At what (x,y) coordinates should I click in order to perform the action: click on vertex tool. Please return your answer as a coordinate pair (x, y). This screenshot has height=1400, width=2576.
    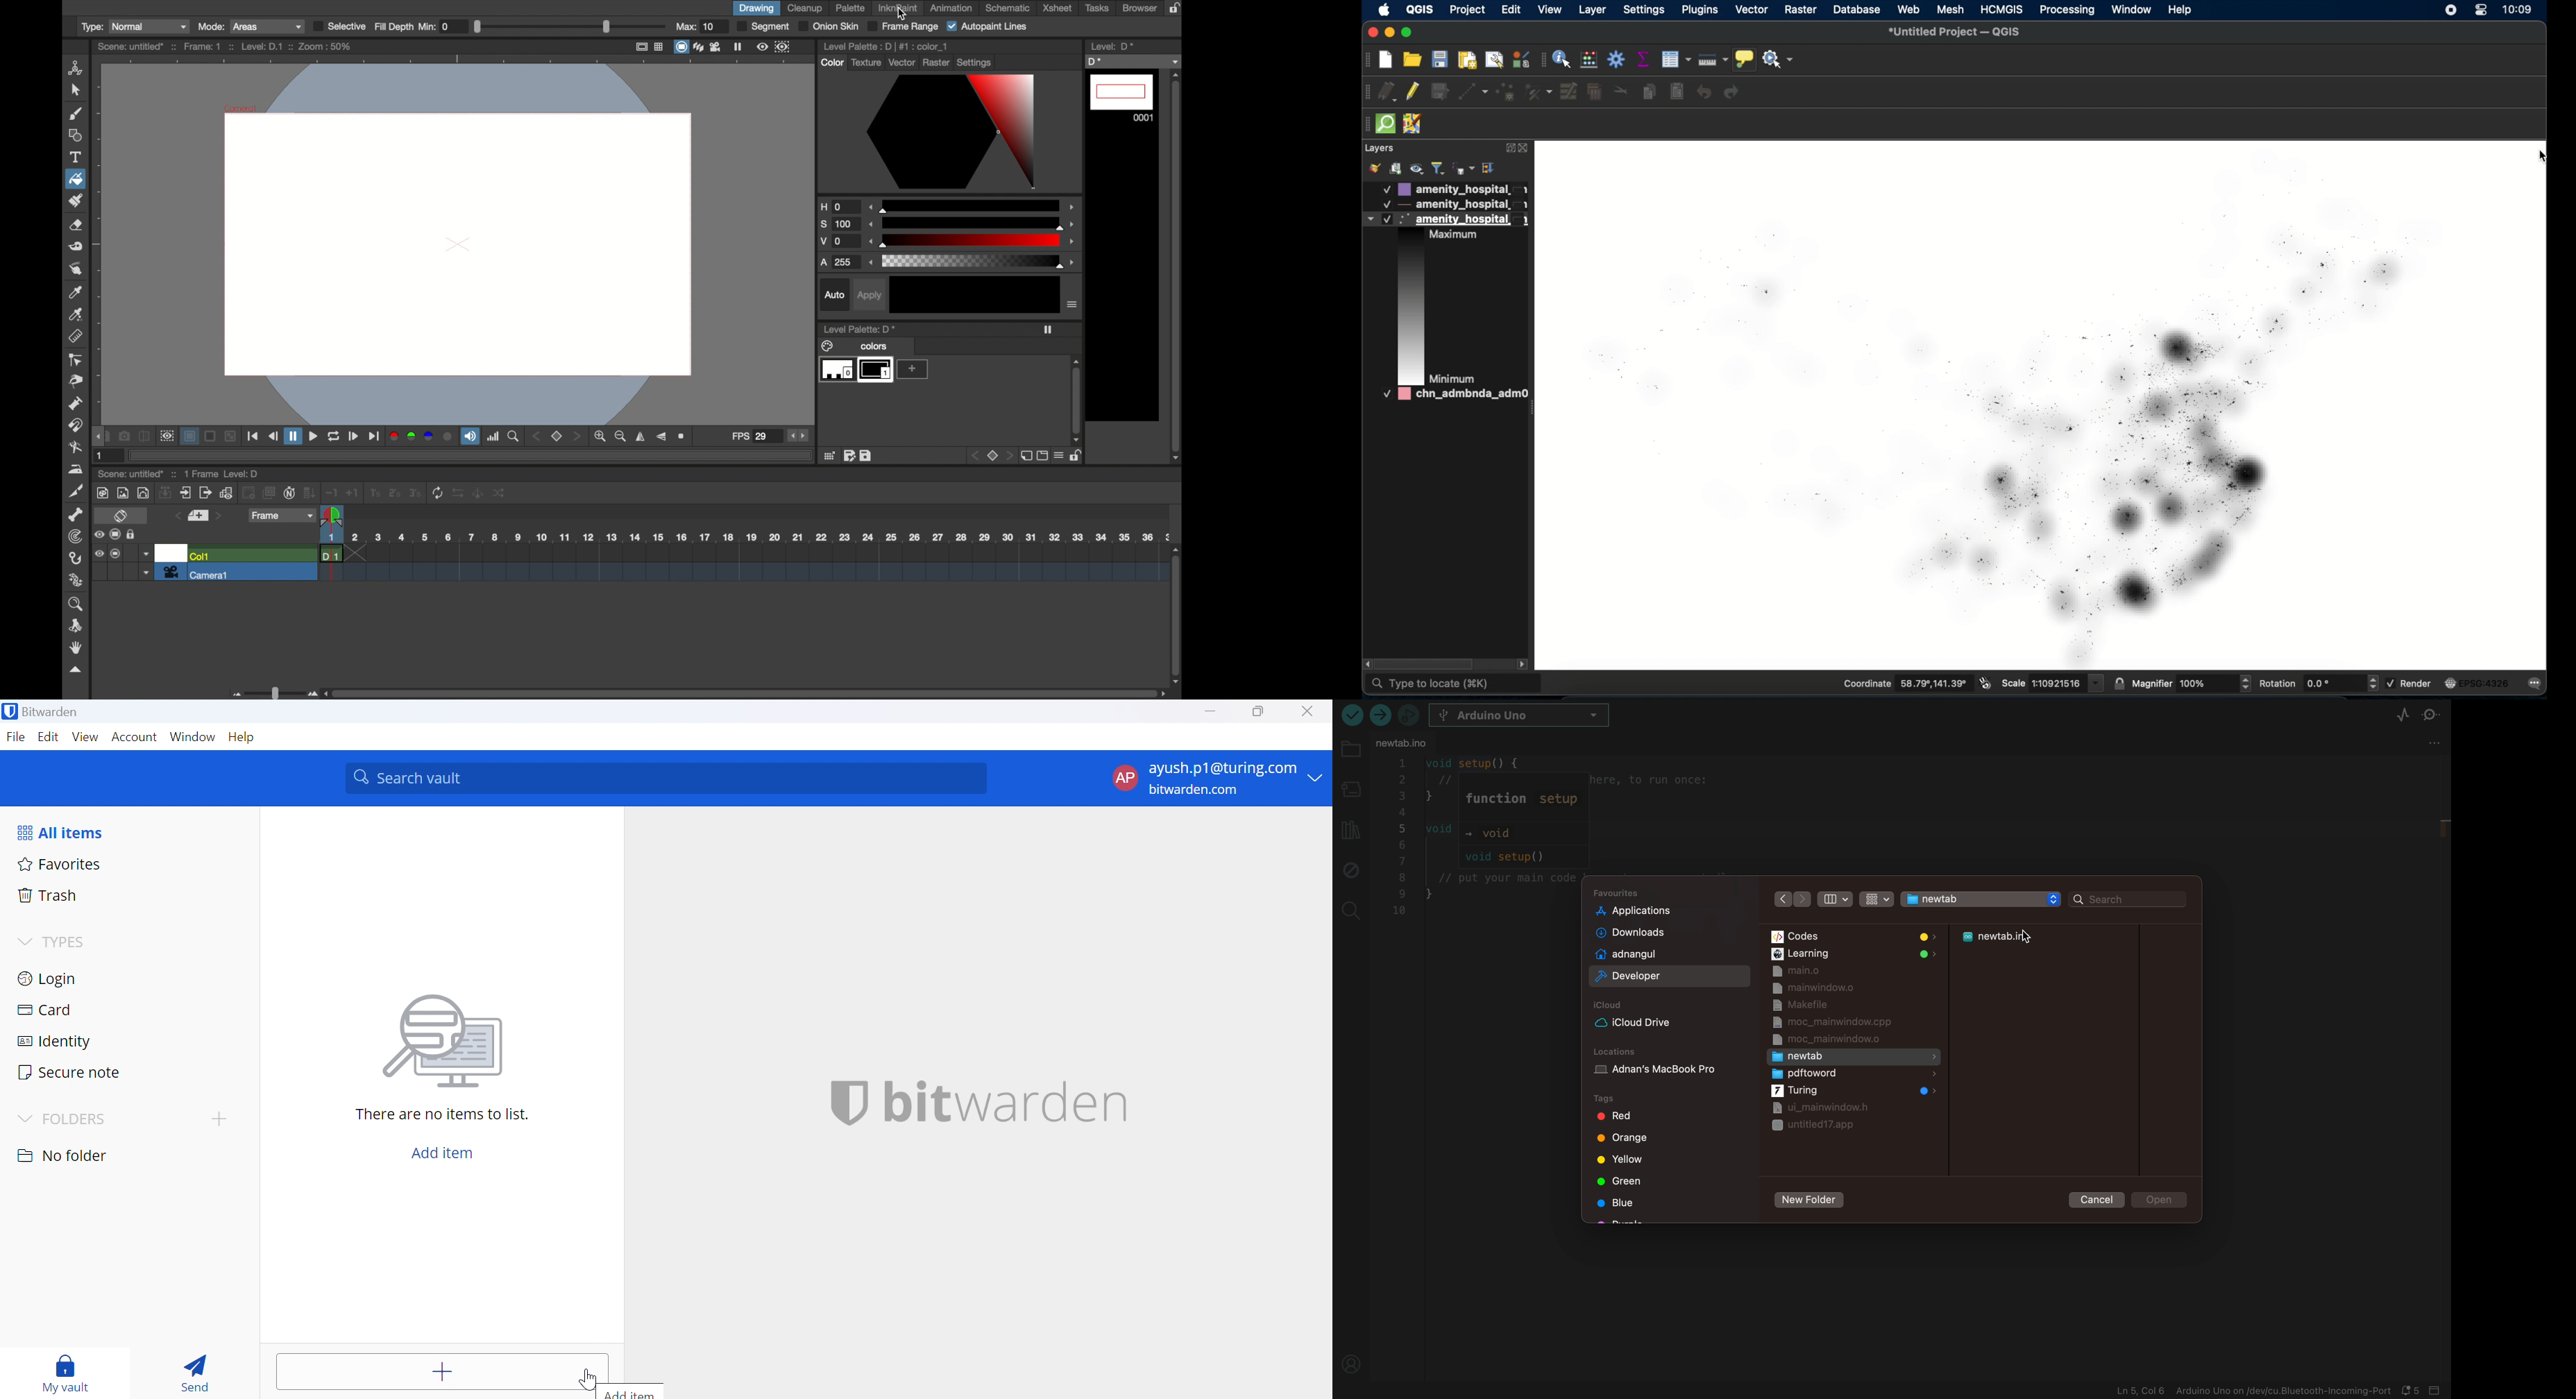
    Looking at the image, I should click on (1539, 92).